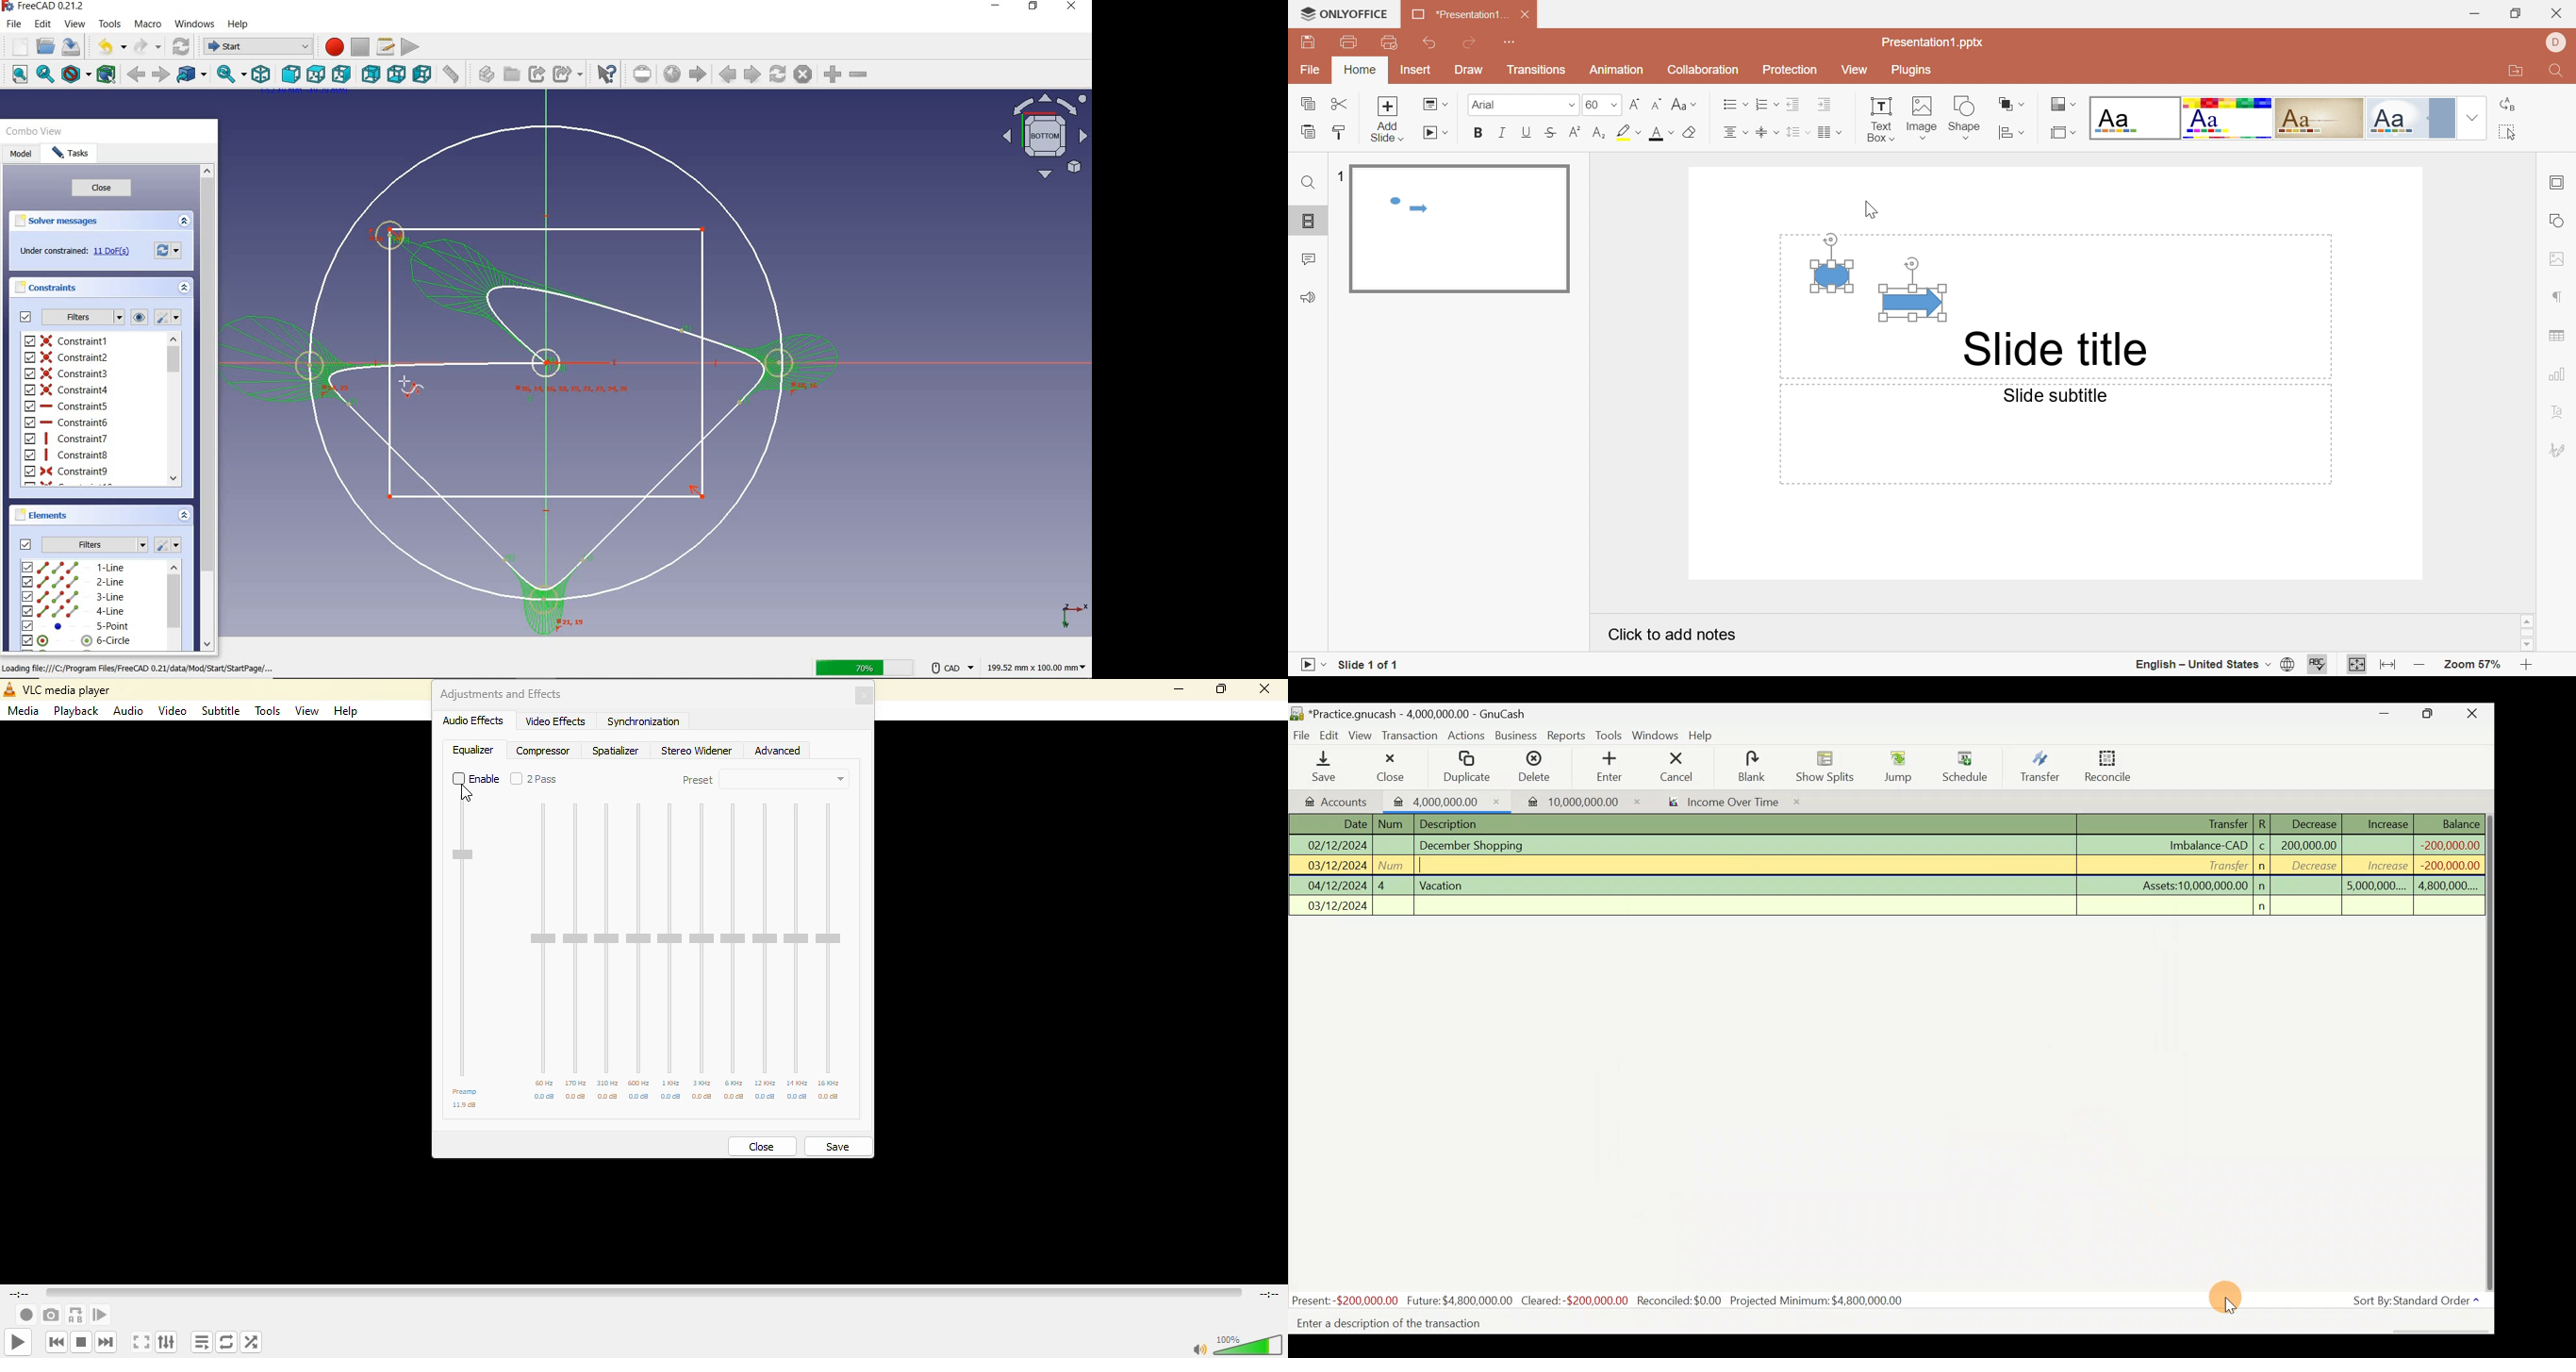 The height and width of the screenshot is (1372, 2576). I want to click on Copy Style, so click(1338, 135).